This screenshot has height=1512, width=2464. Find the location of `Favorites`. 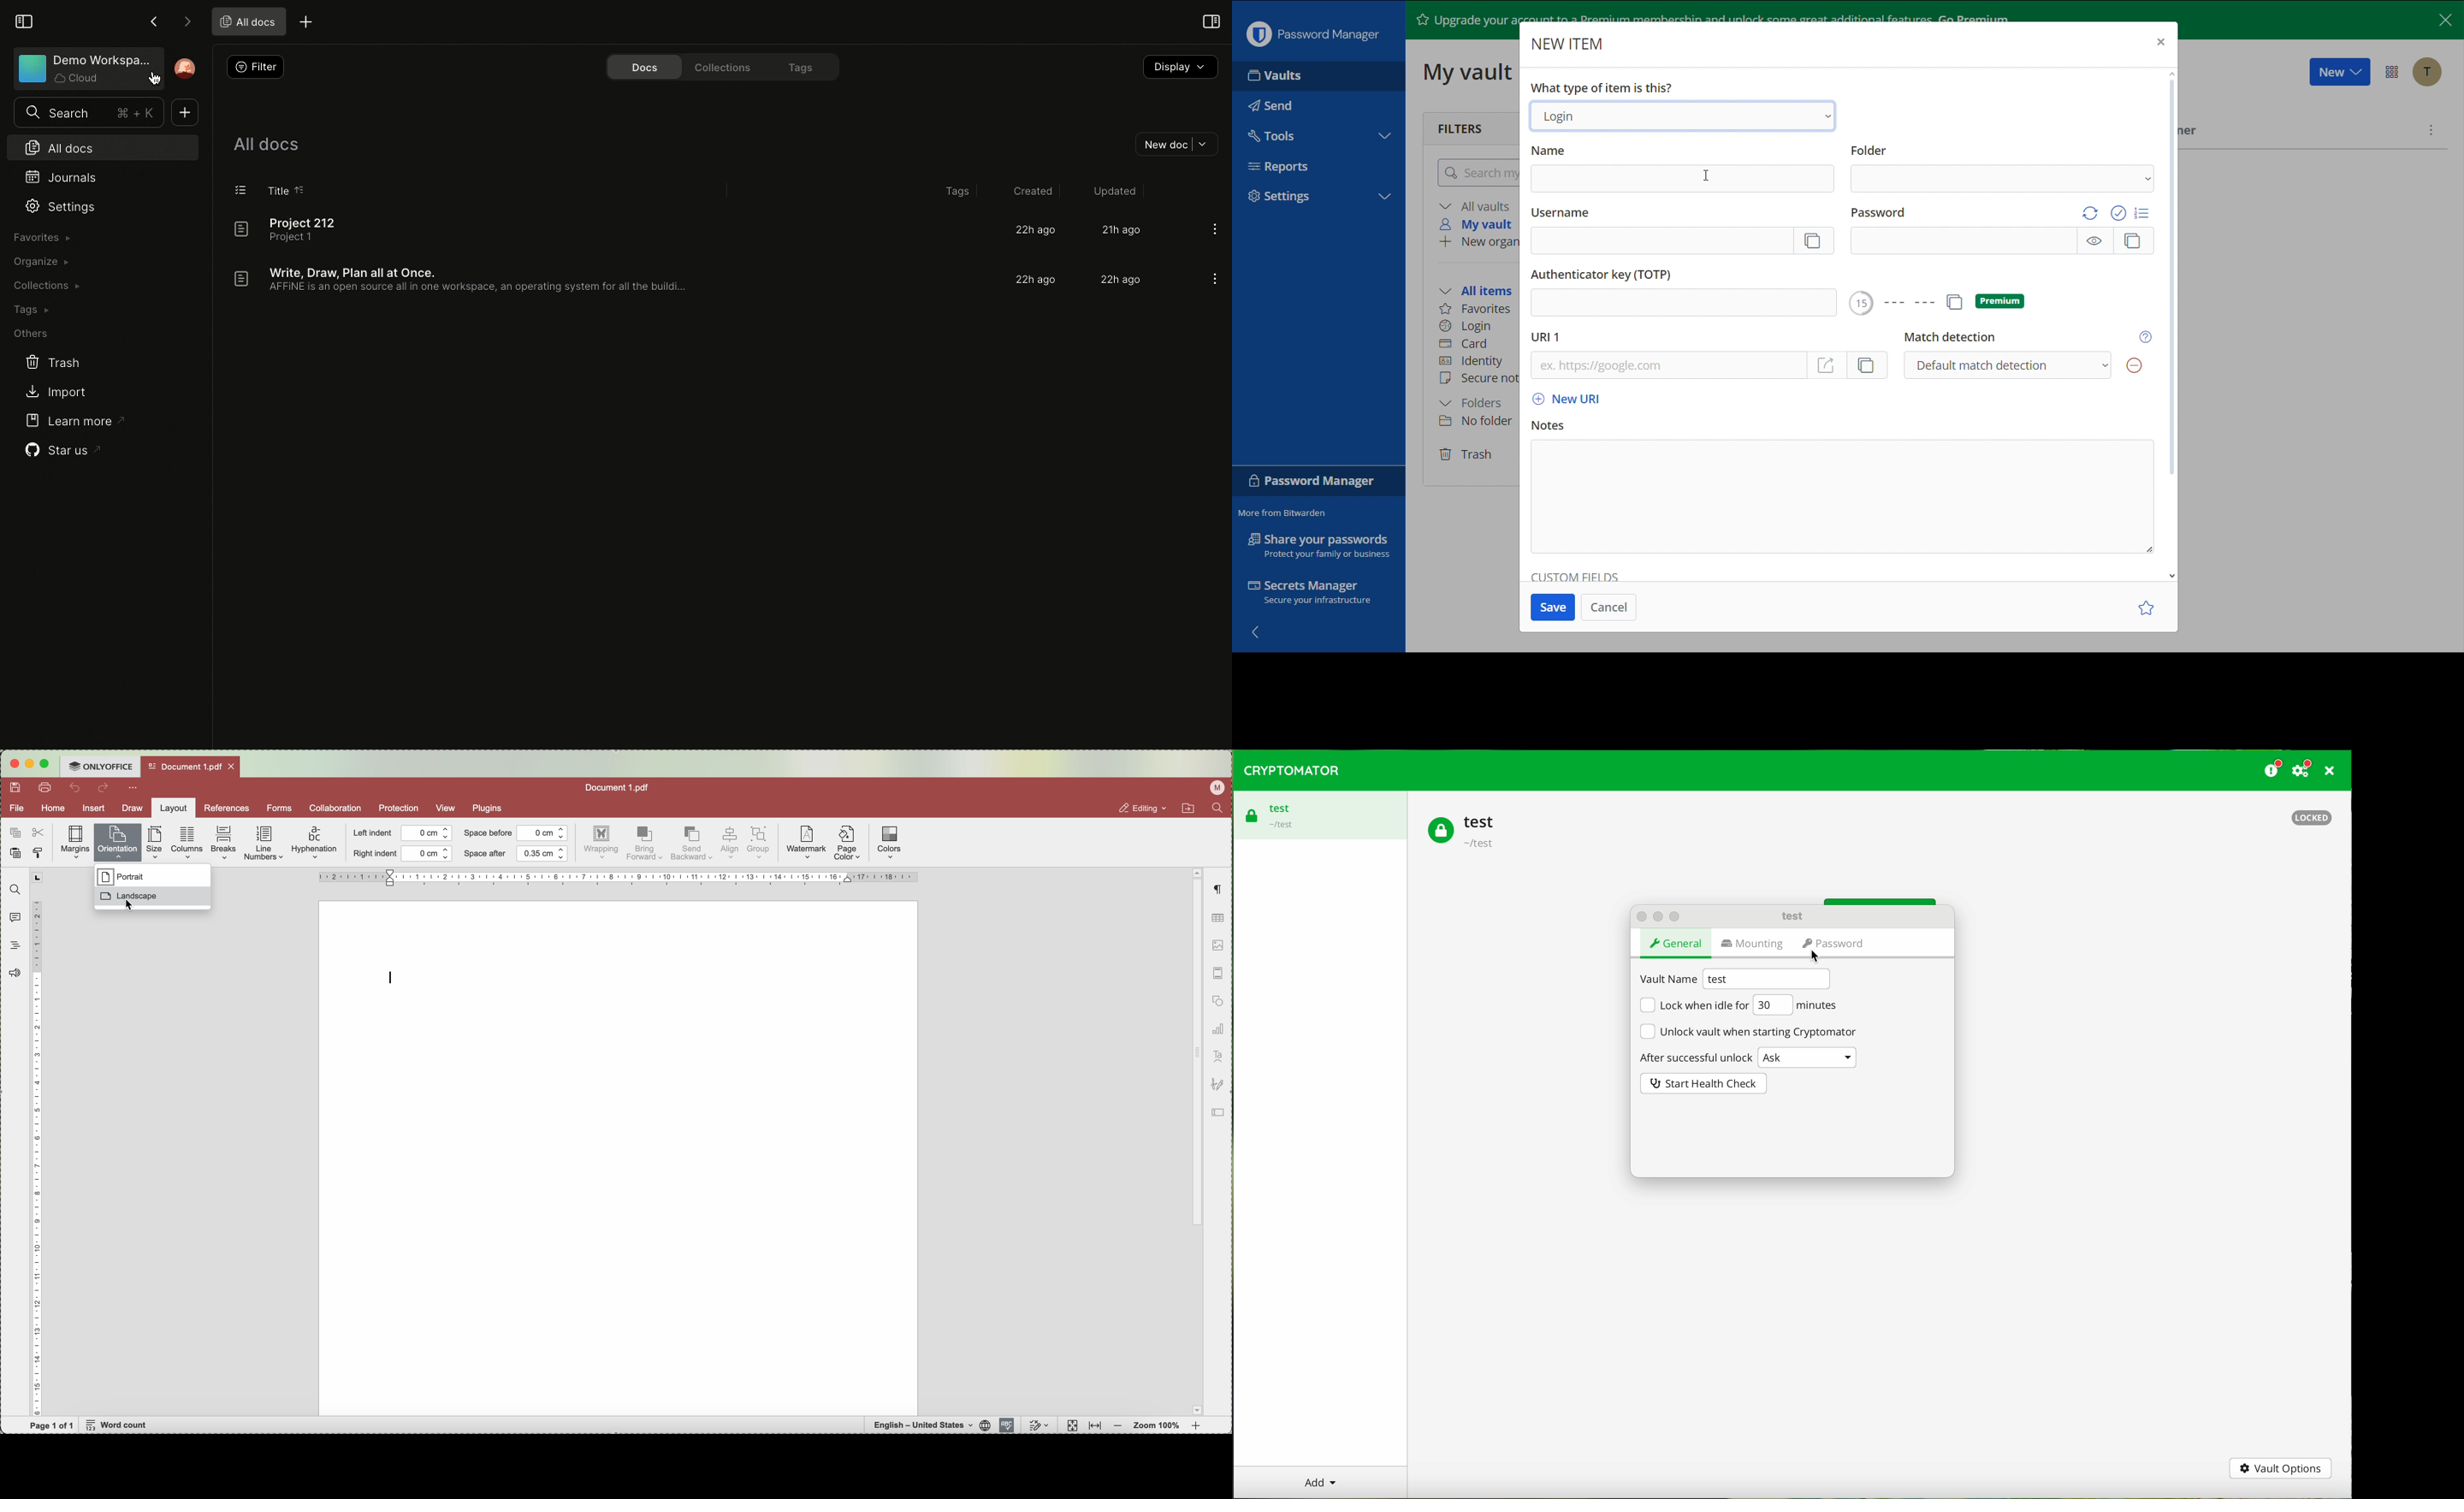

Favorites is located at coordinates (43, 236).